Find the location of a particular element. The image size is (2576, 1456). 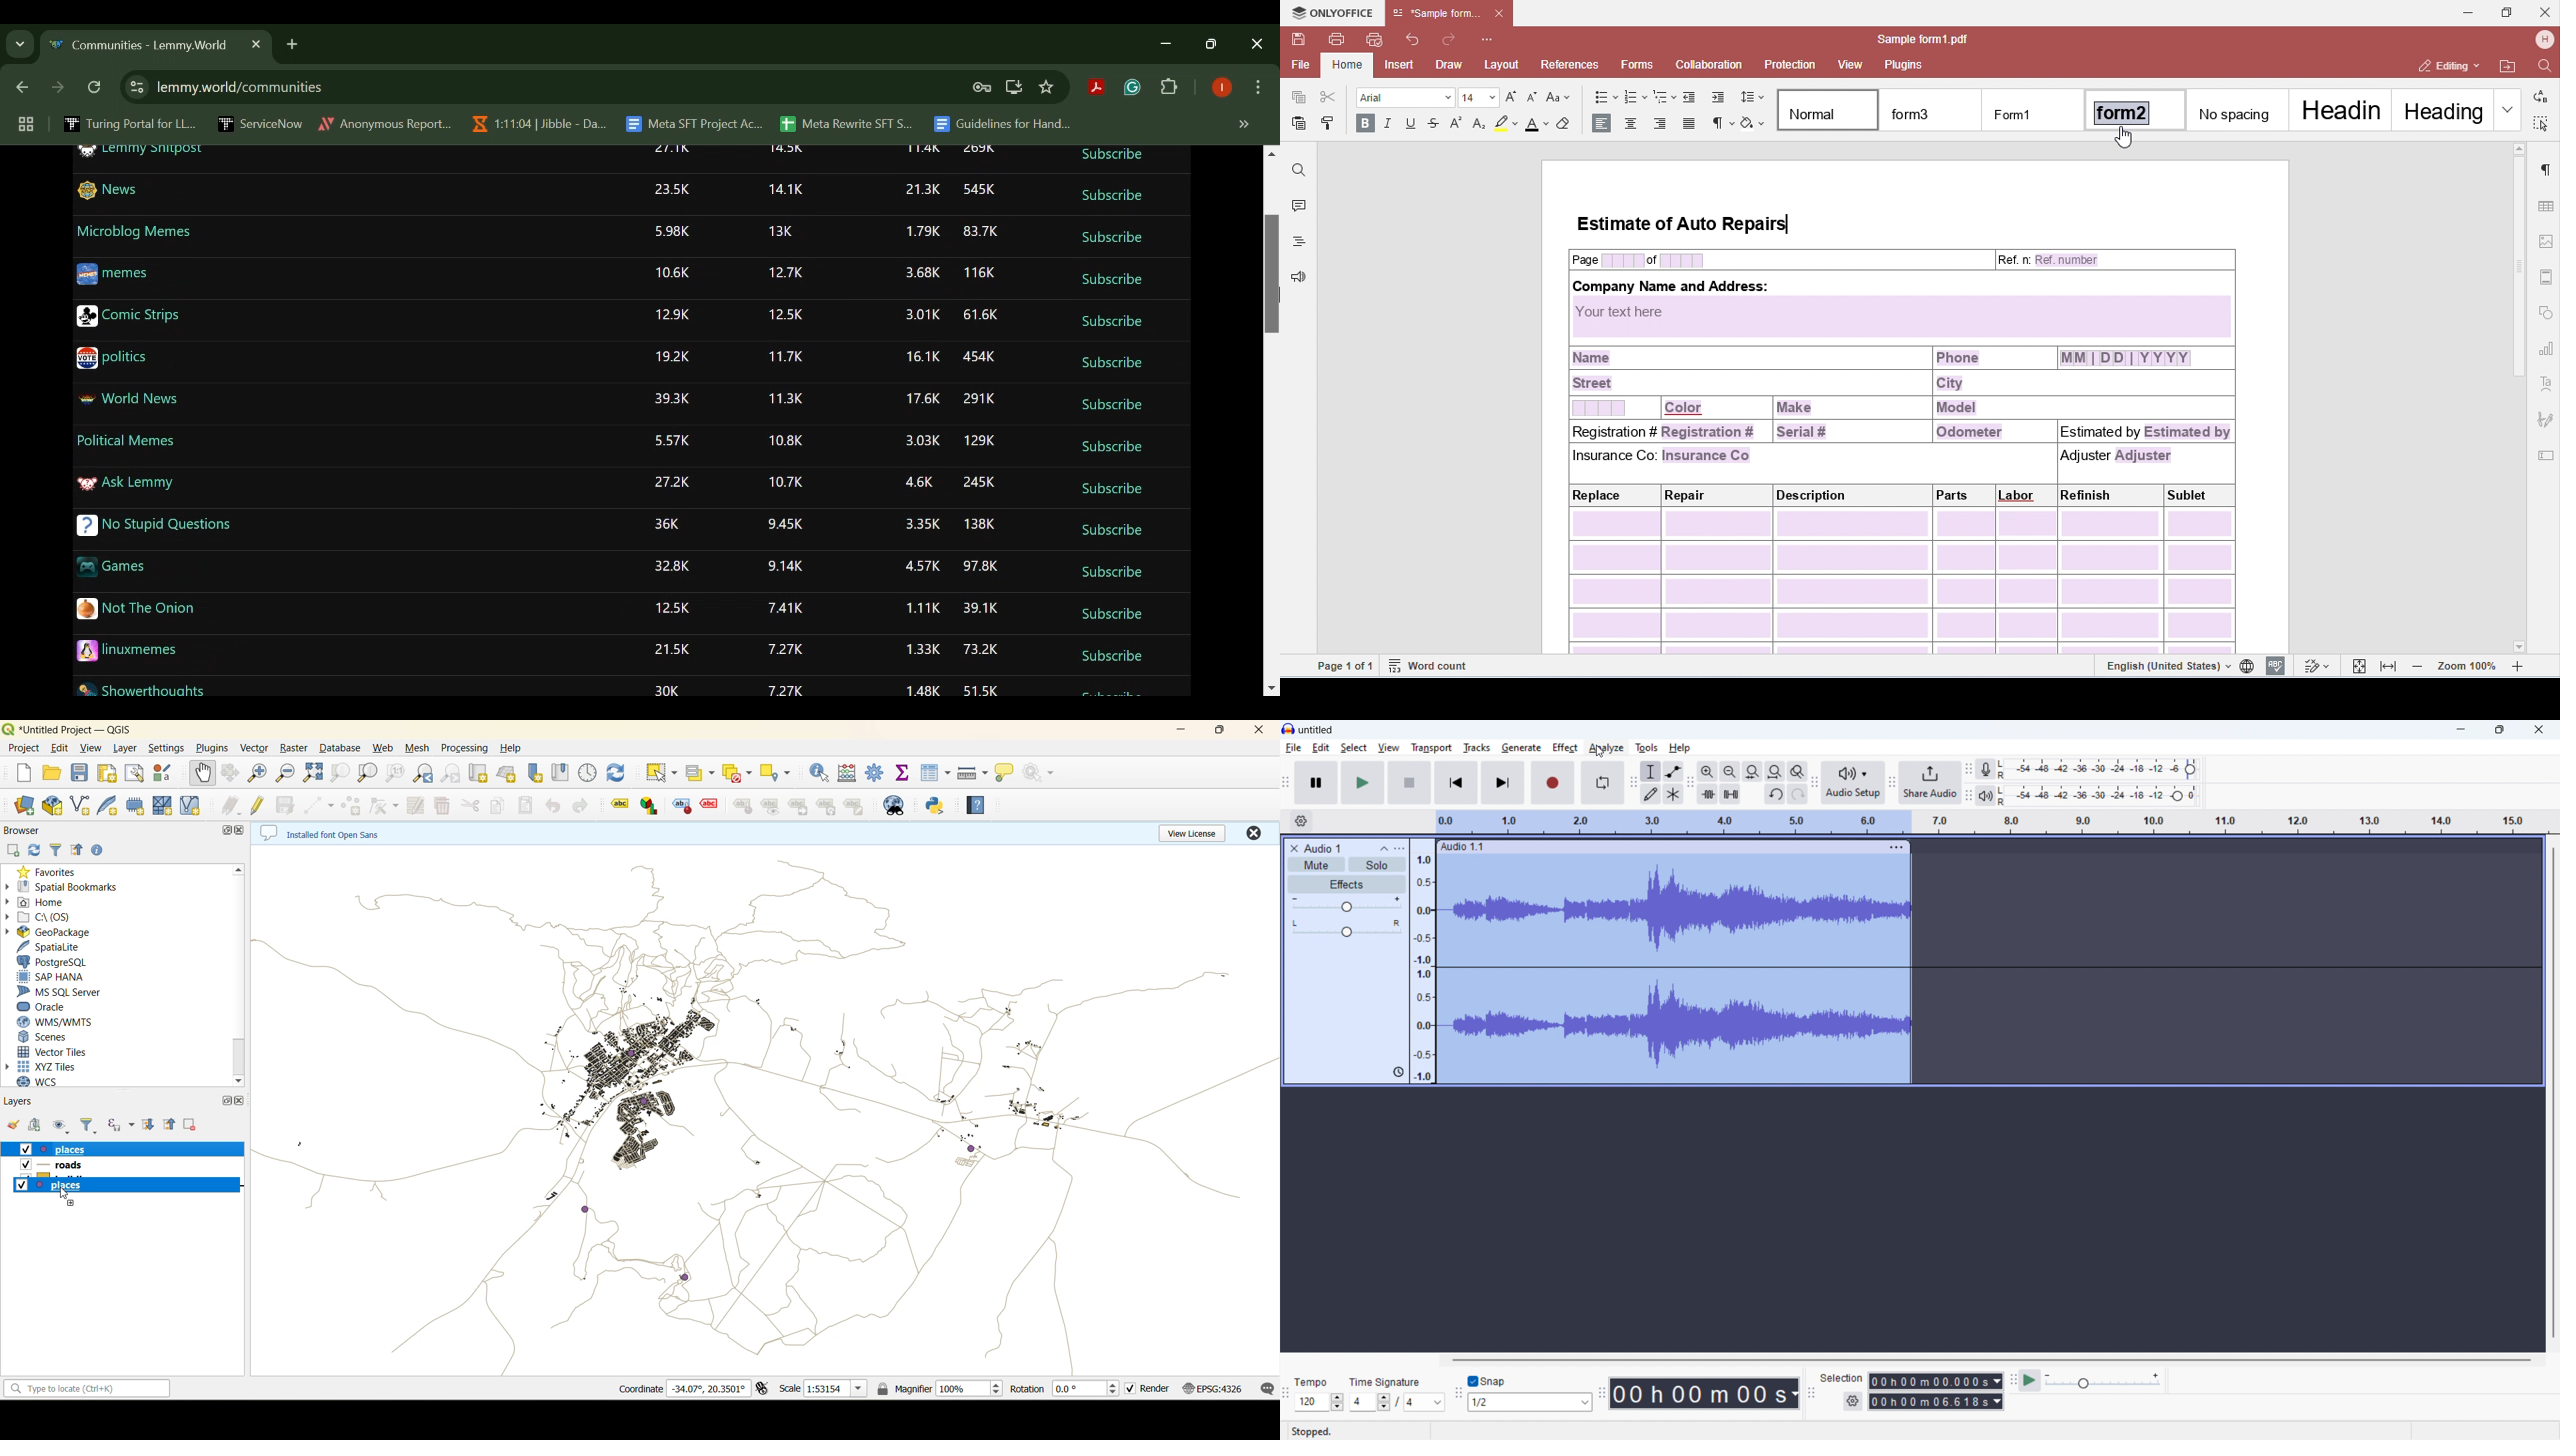

snapping toolbar is located at coordinates (1458, 1394).